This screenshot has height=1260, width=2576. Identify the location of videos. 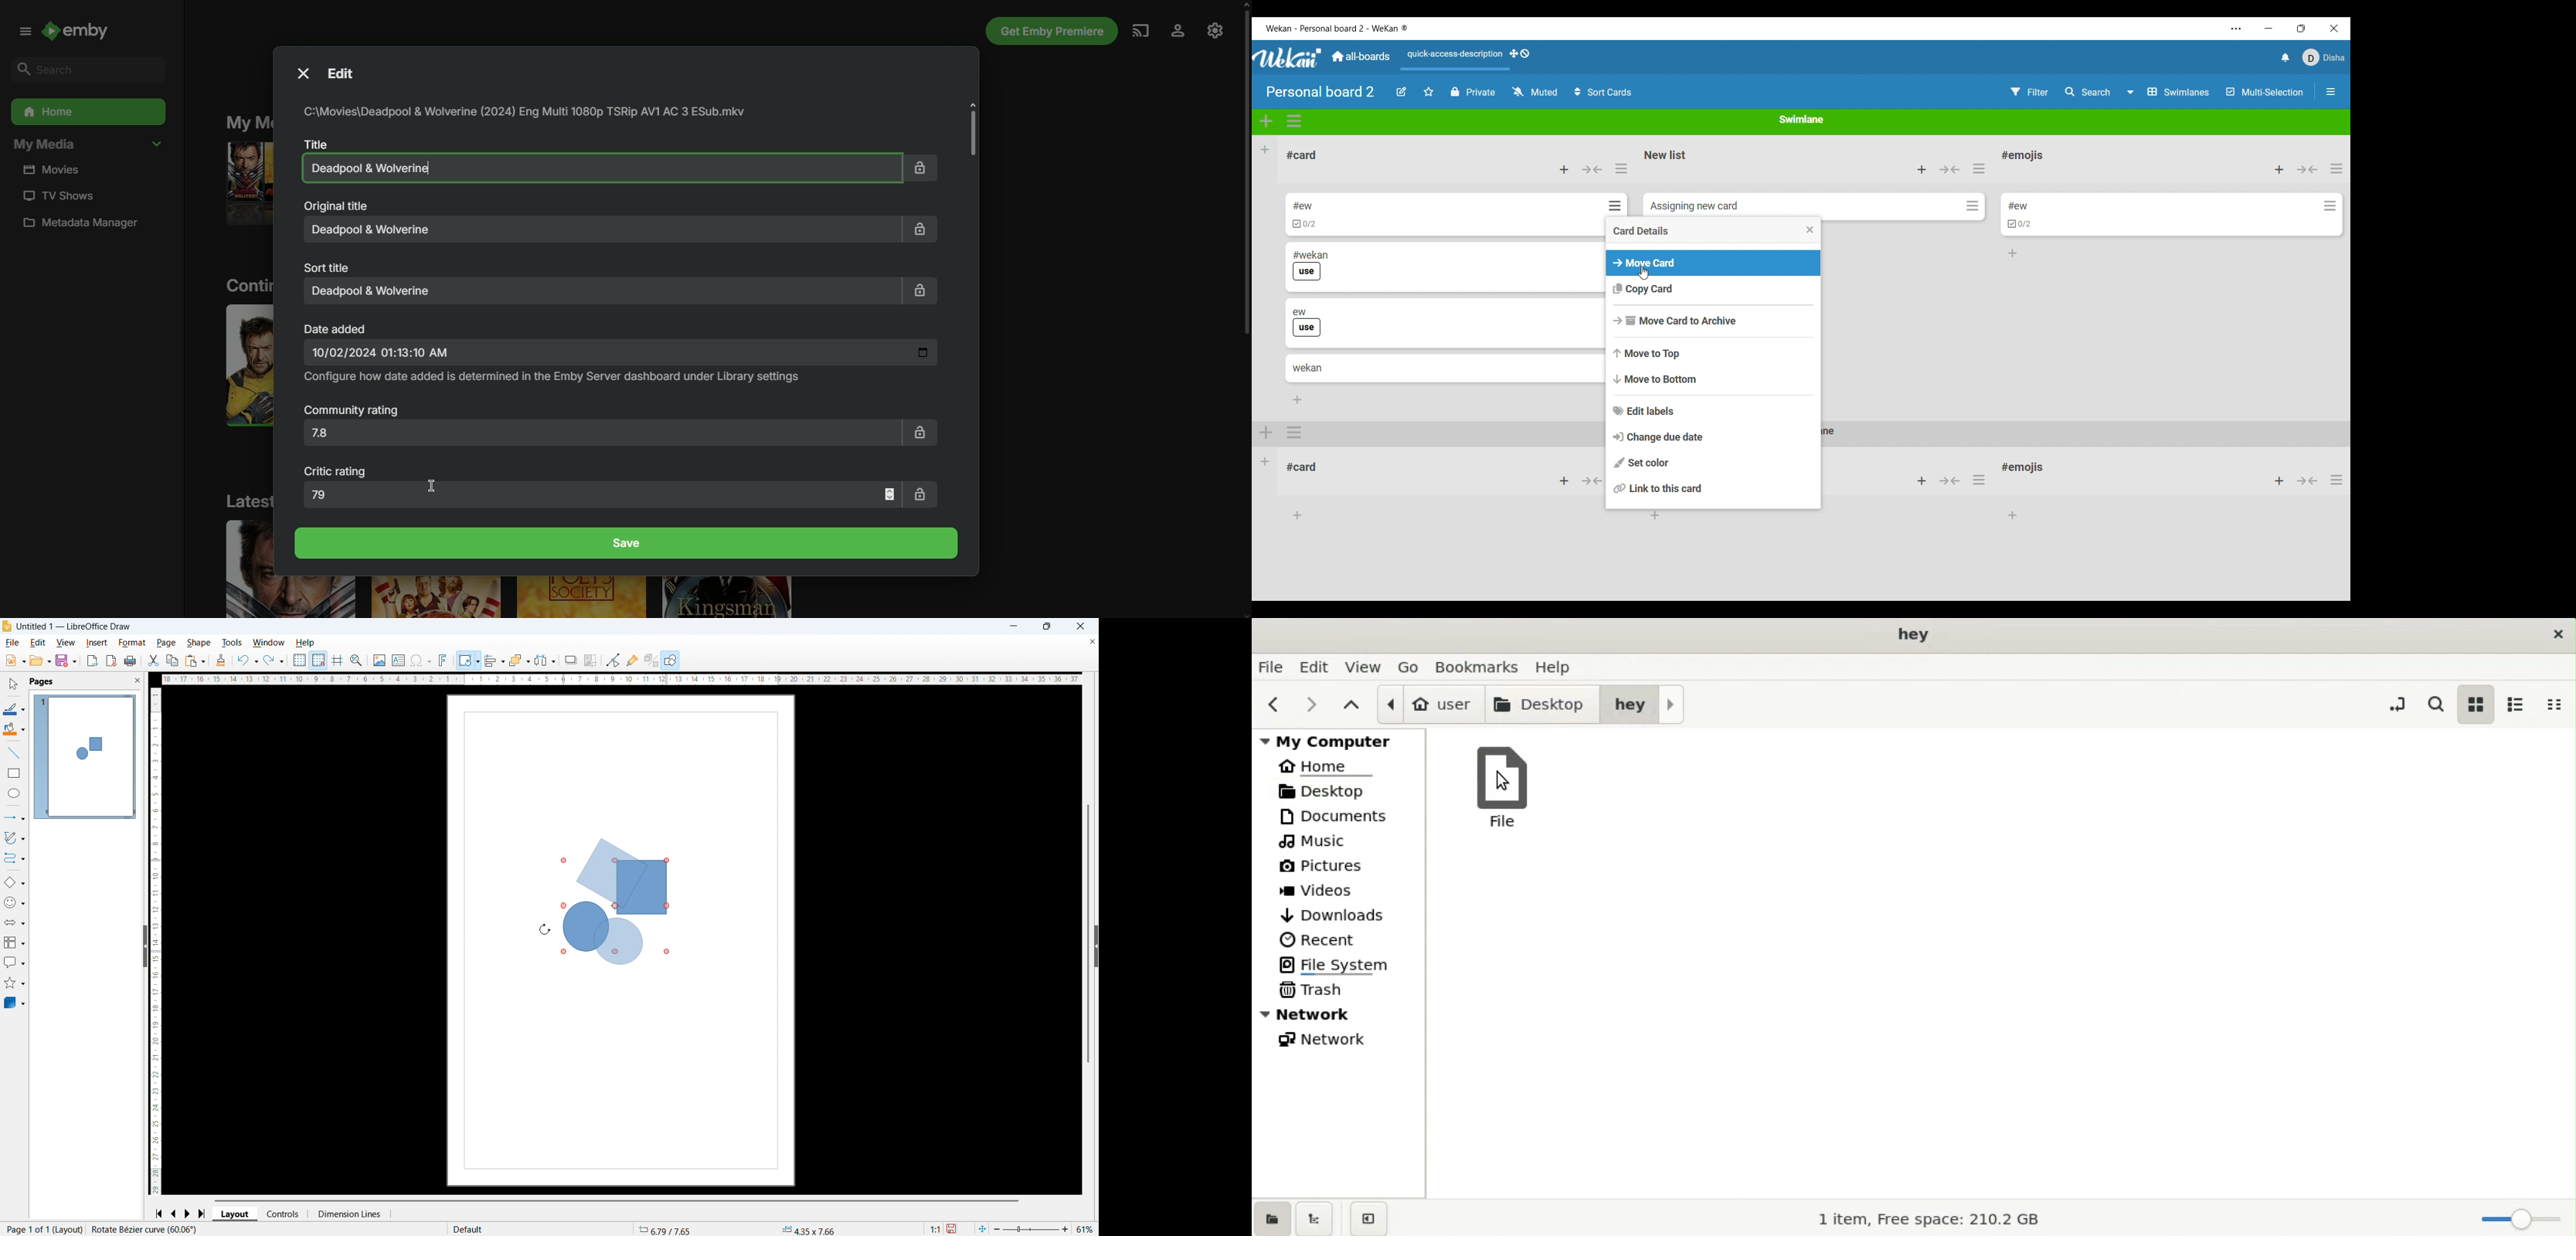
(1322, 892).